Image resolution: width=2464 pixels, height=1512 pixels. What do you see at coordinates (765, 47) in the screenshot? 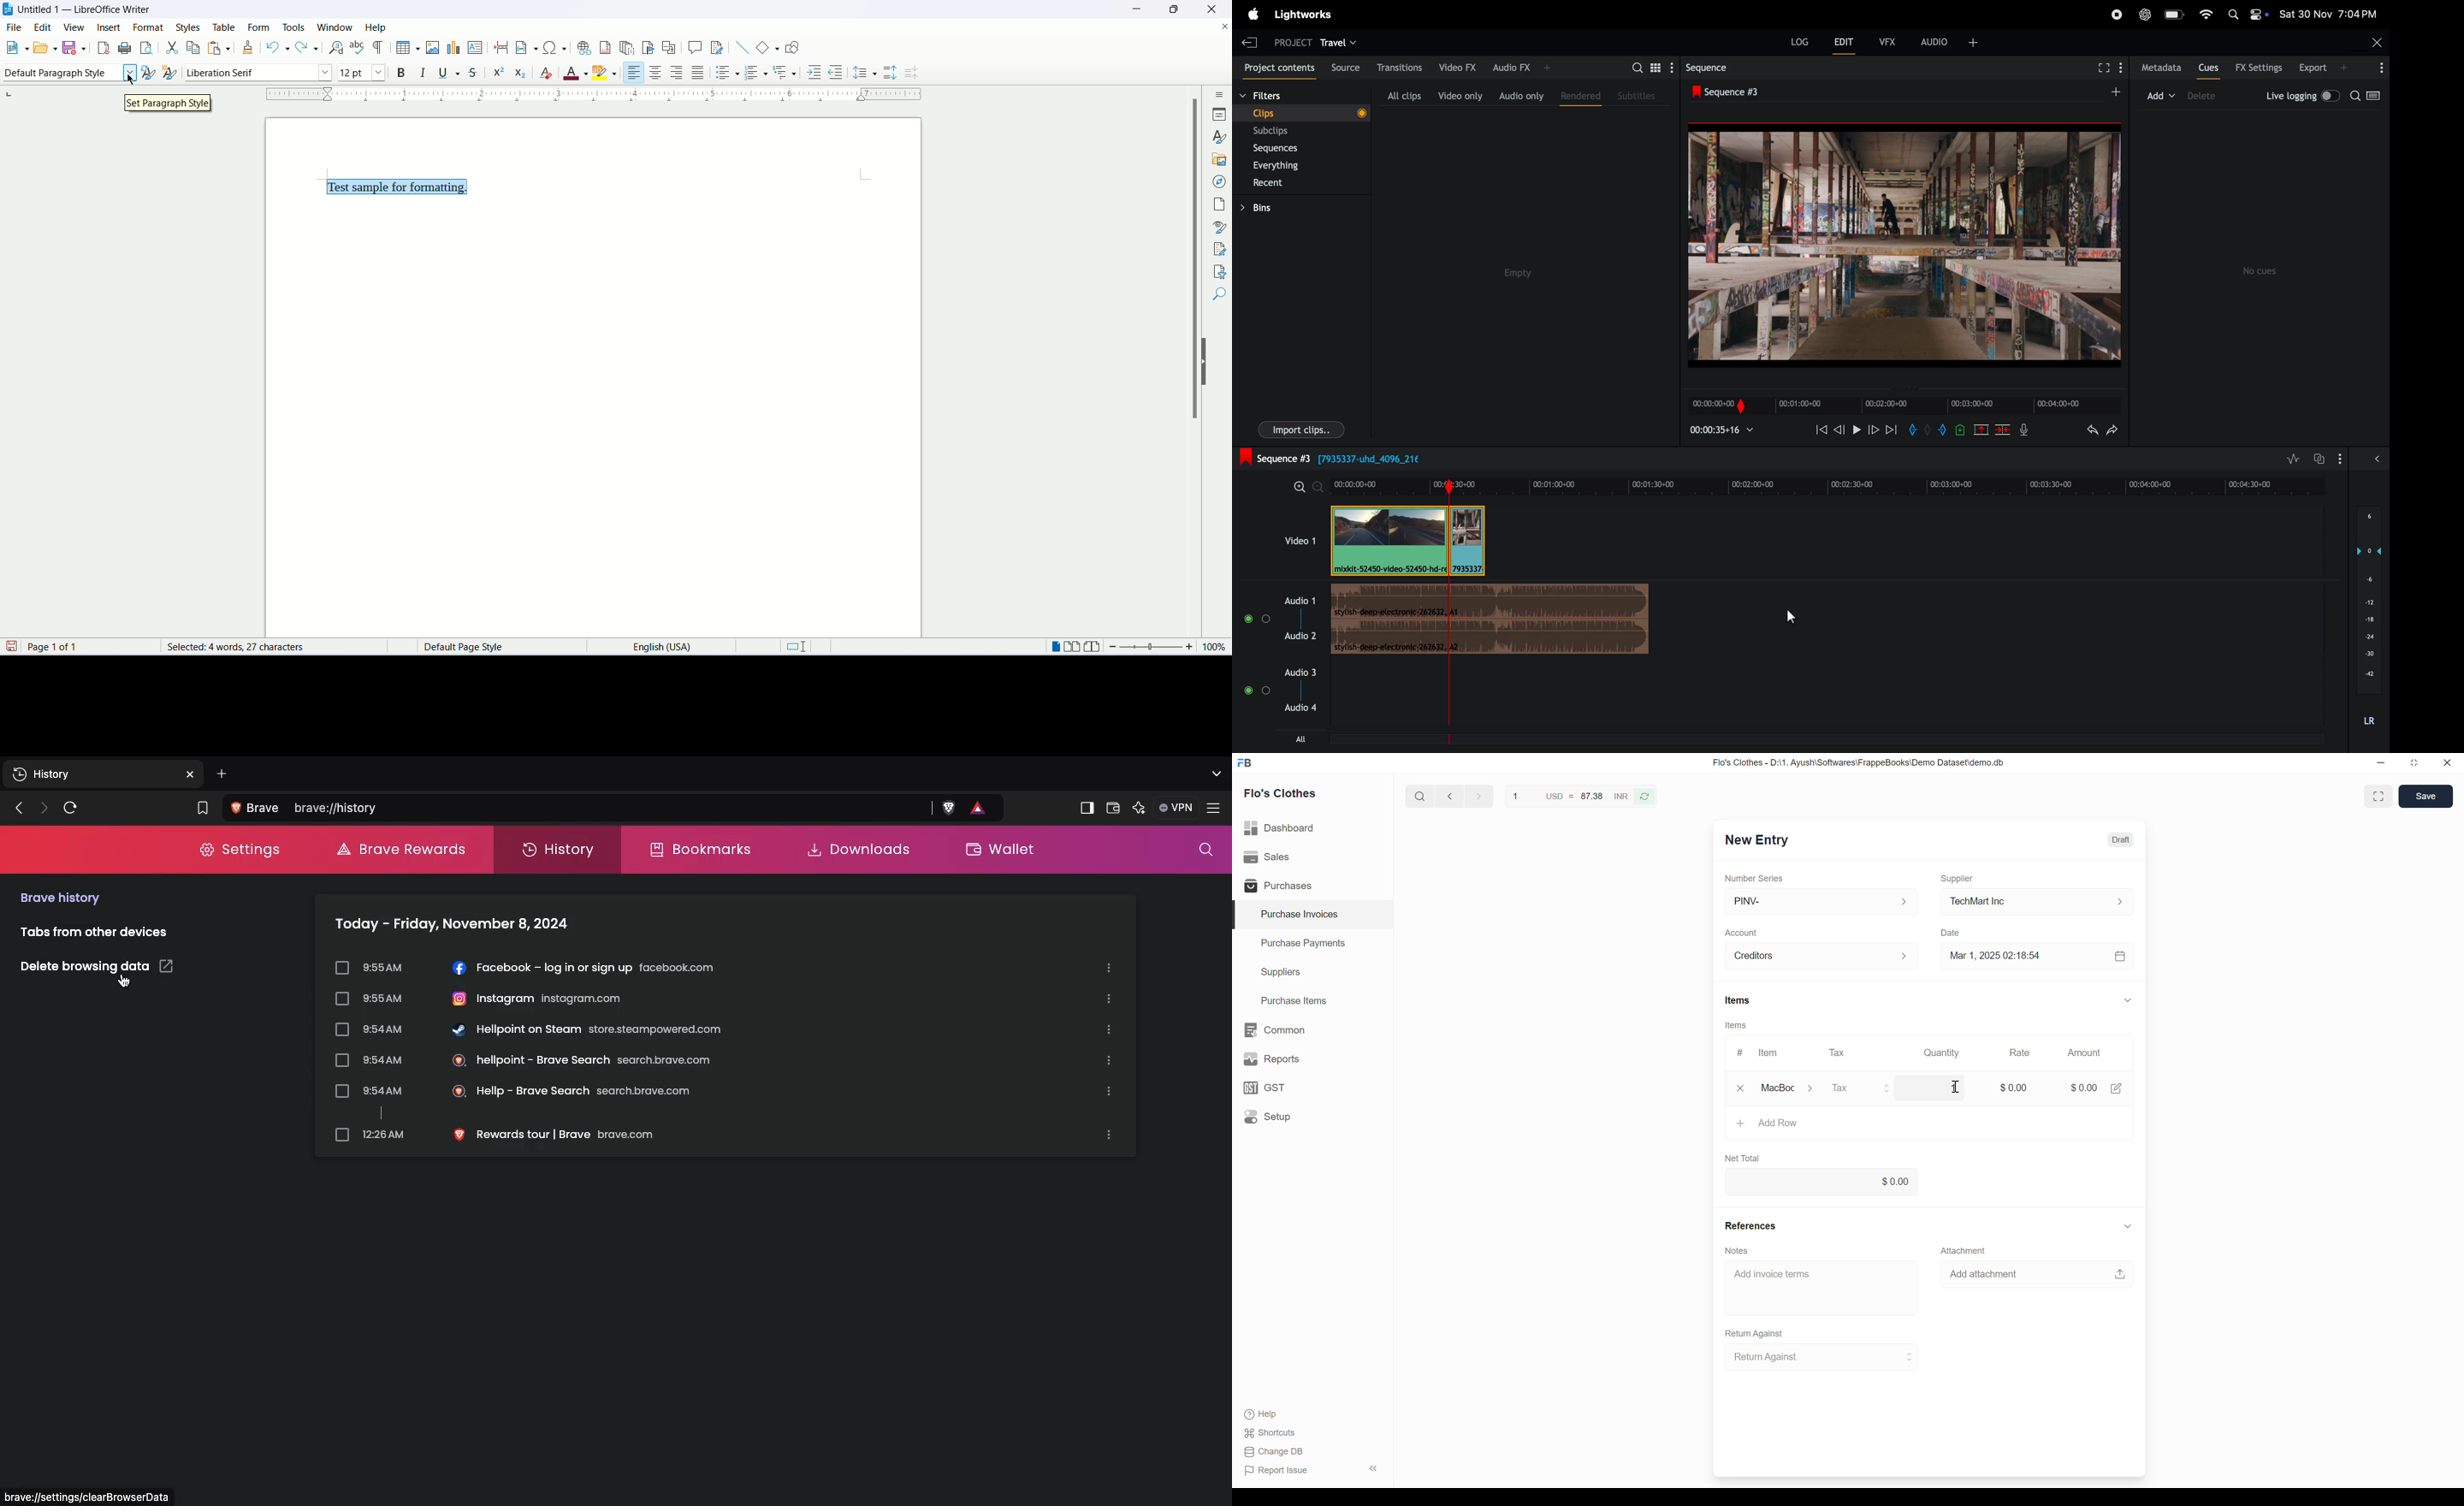
I see `basic shapes` at bounding box center [765, 47].